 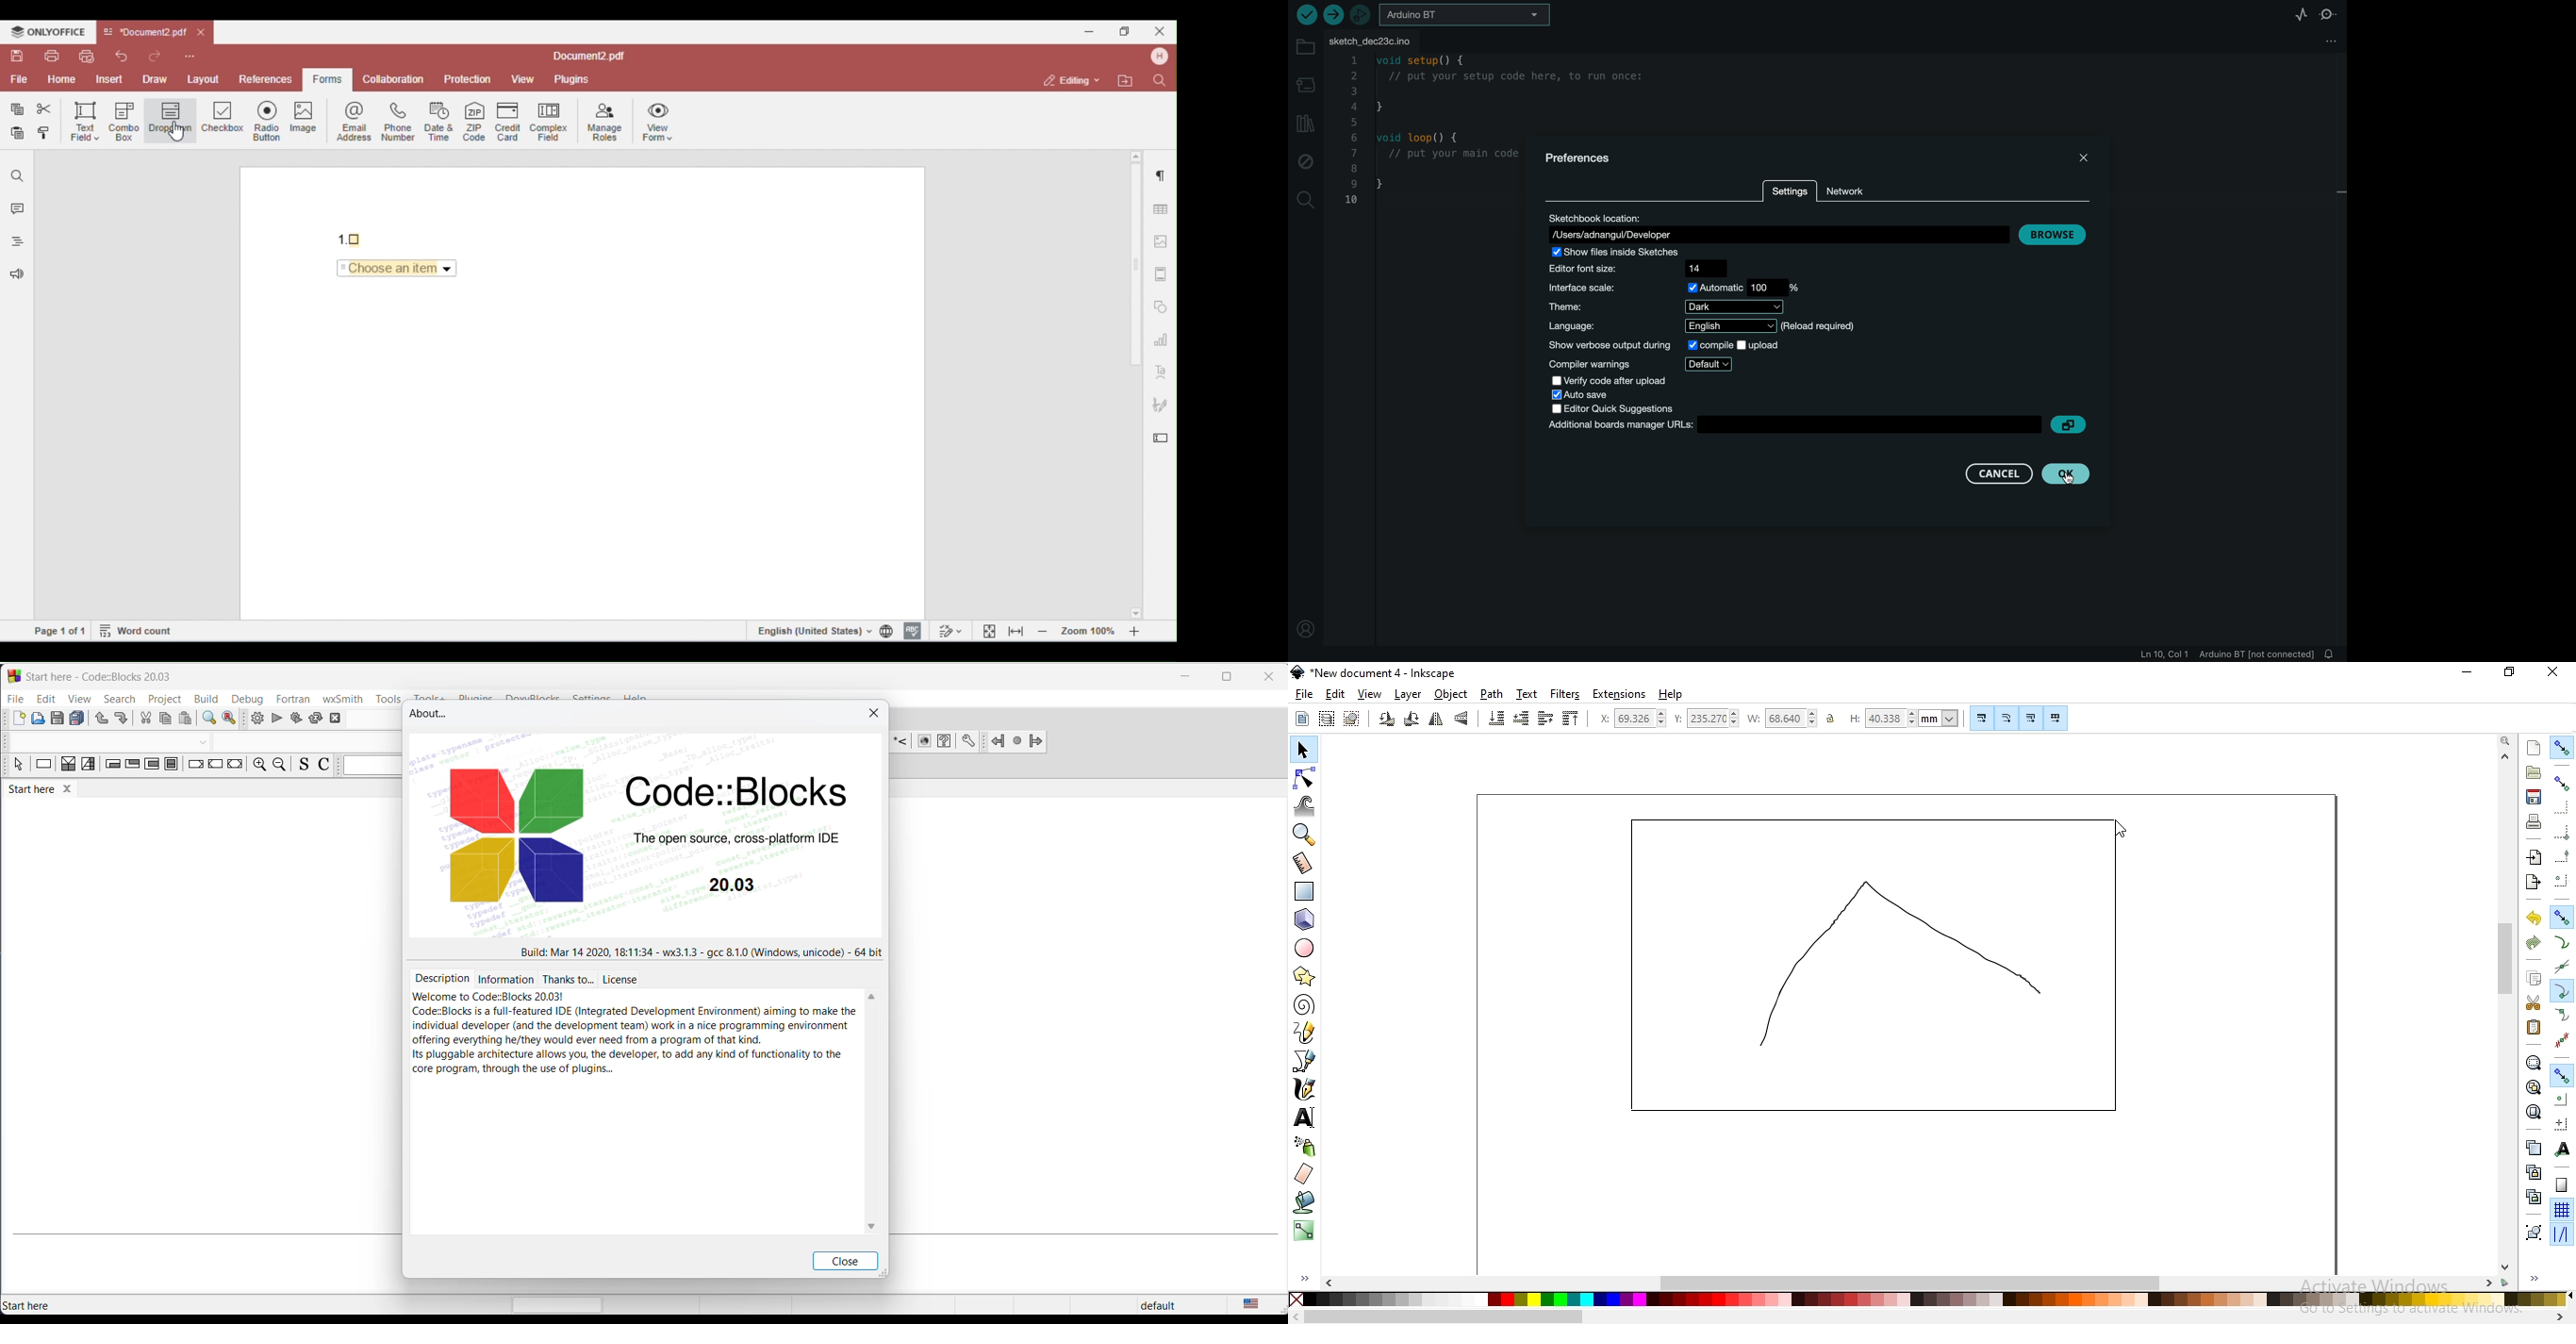 What do you see at coordinates (2328, 15) in the screenshot?
I see `serial monitor` at bounding box center [2328, 15].